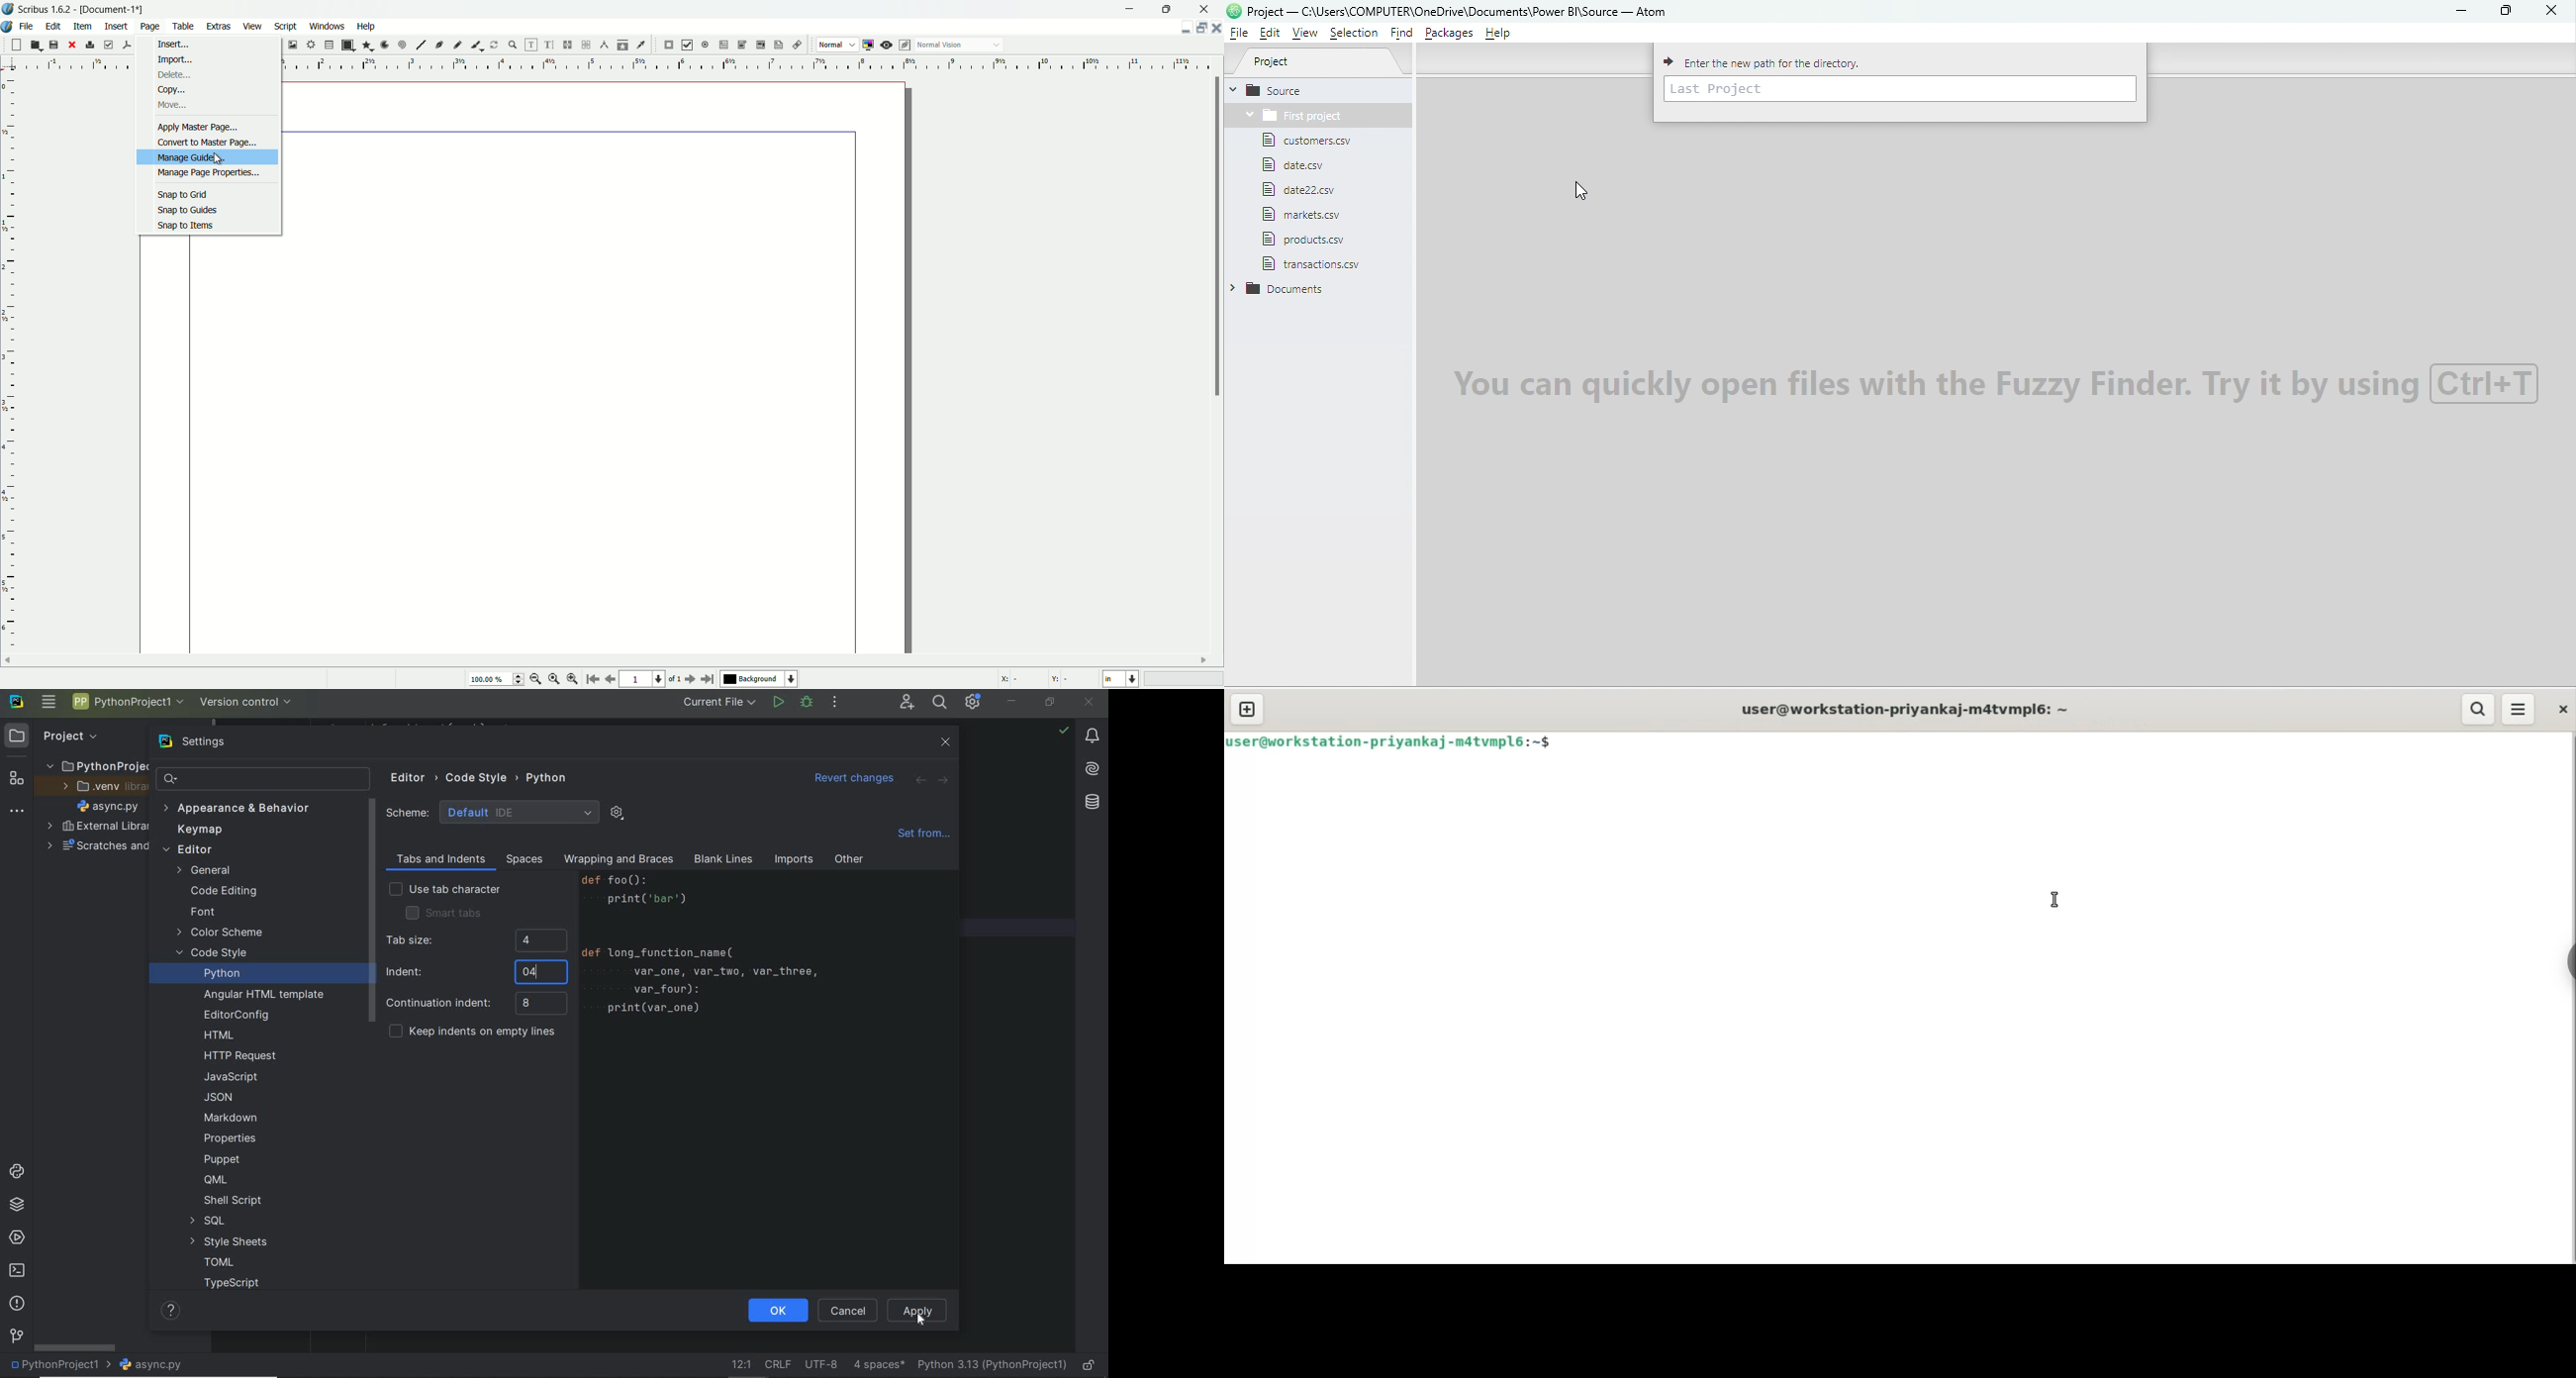 The height and width of the screenshot is (1400, 2576). Describe the element at coordinates (941, 45) in the screenshot. I see `normal vision` at that location.